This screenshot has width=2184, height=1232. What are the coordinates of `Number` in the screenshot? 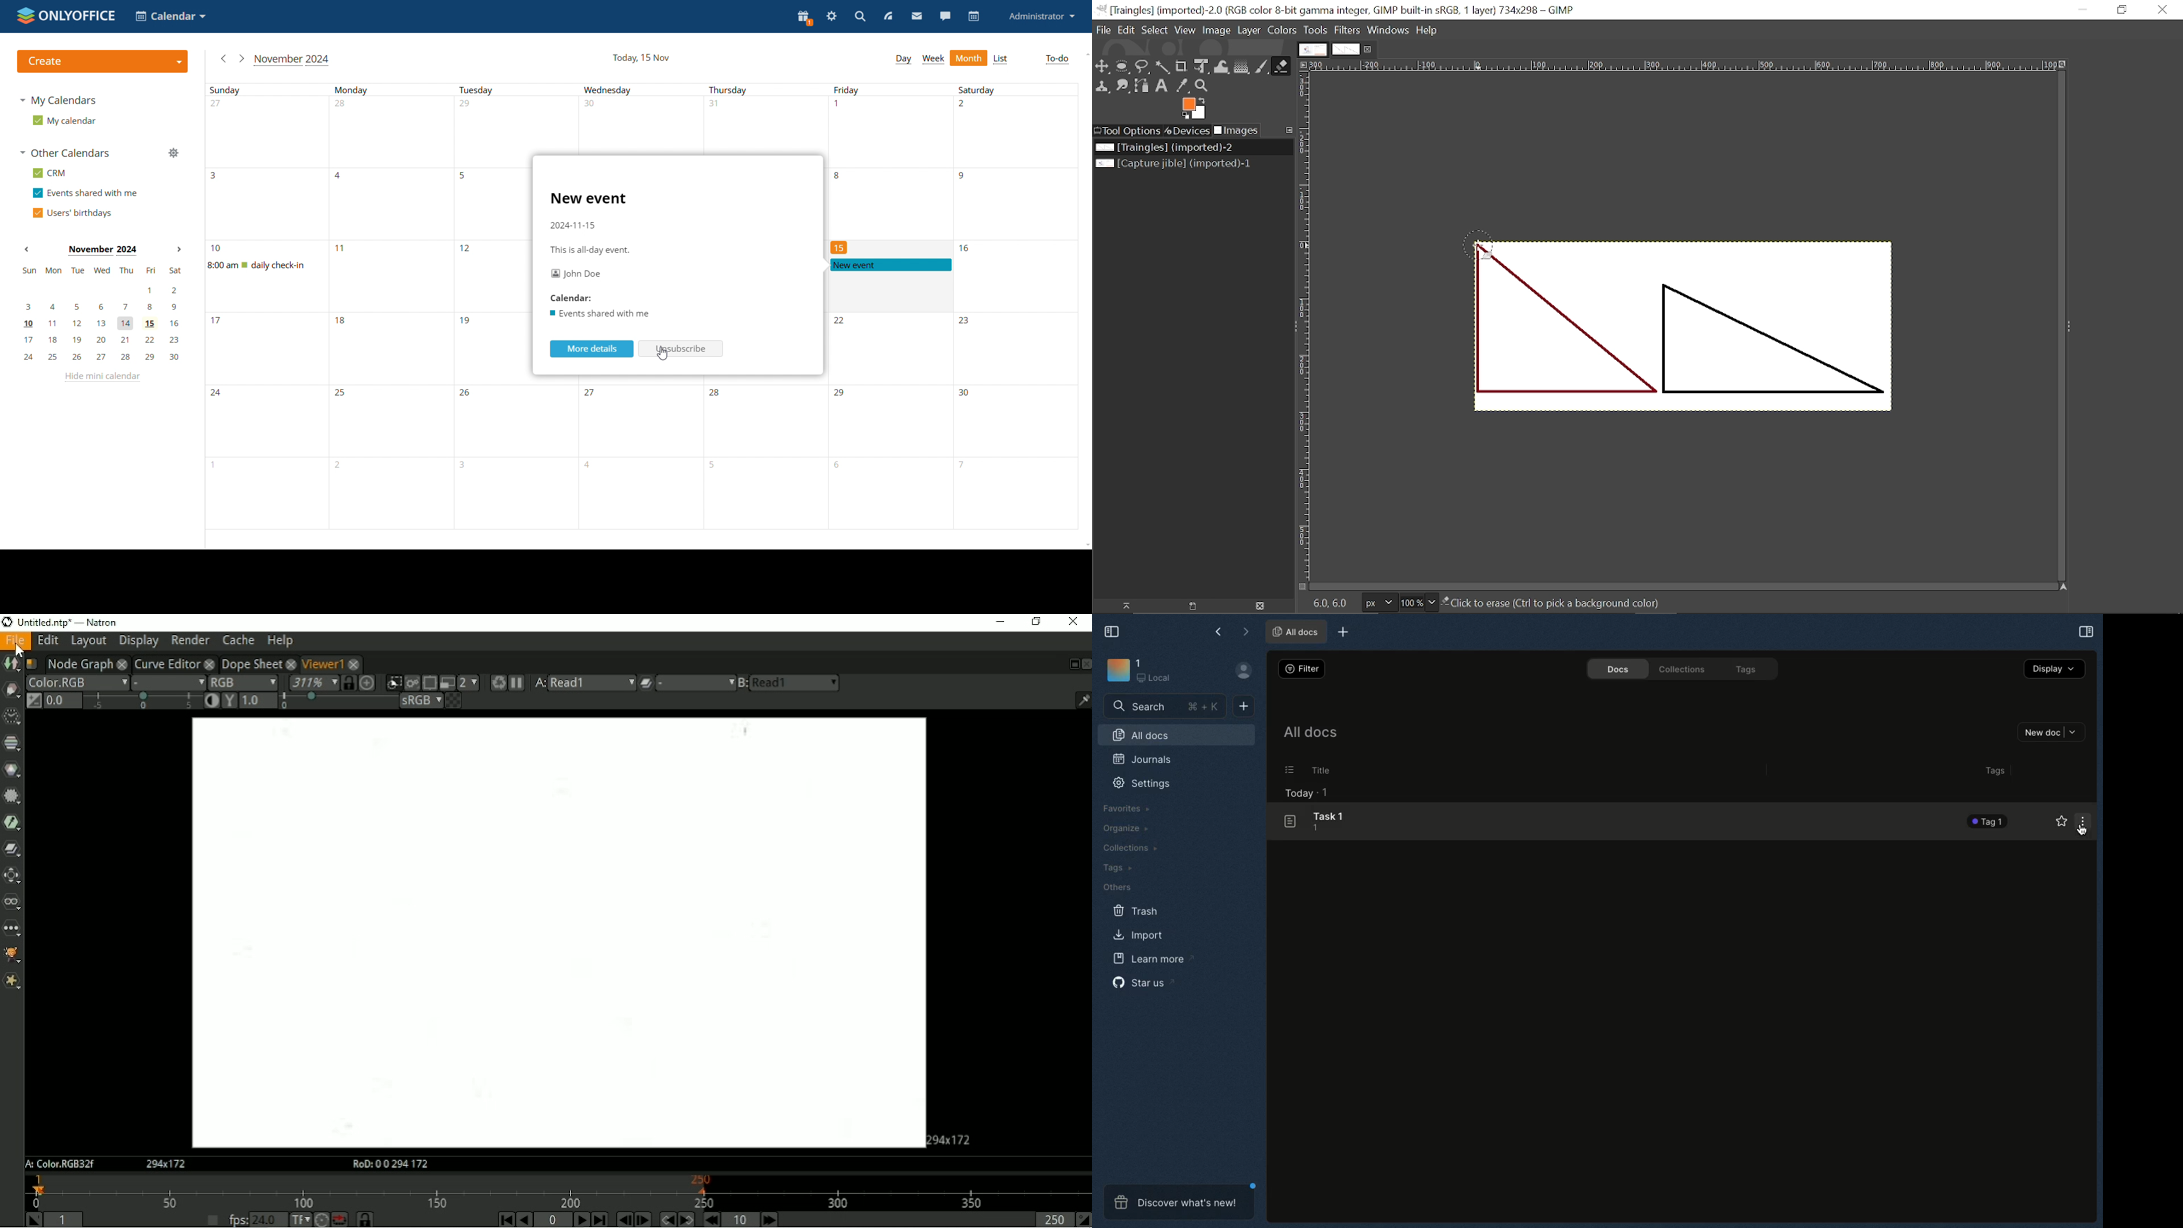 It's located at (839, 106).